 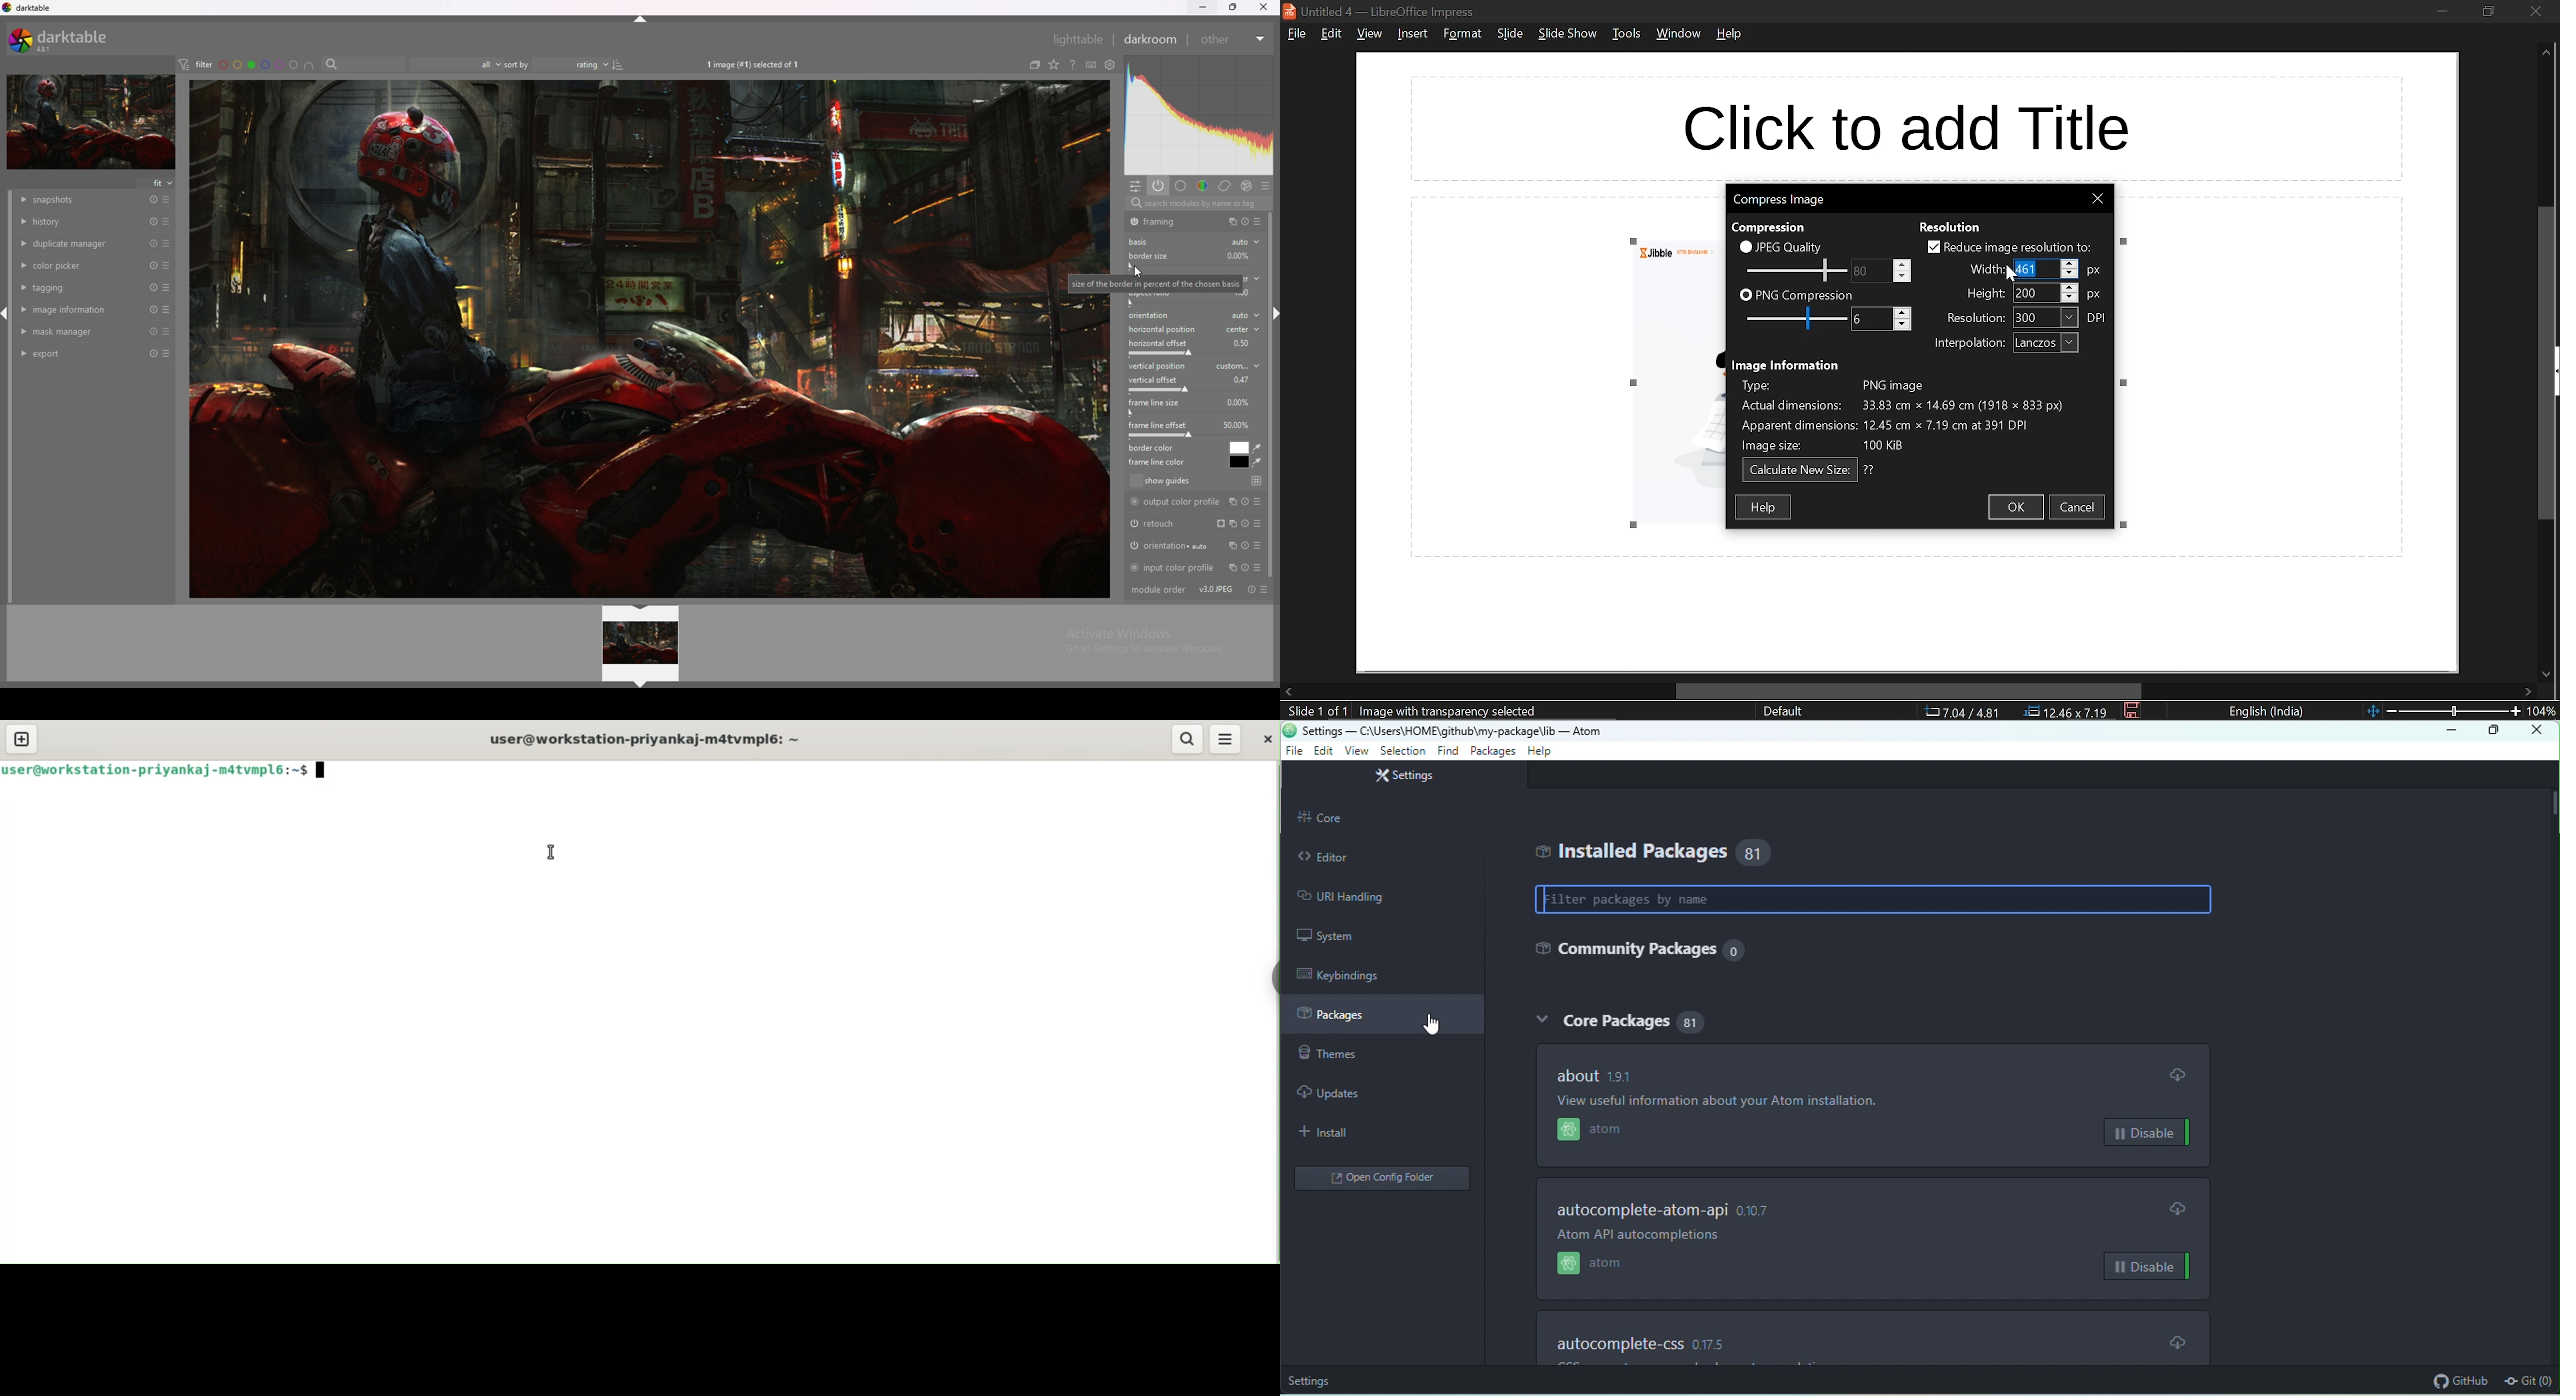 What do you see at coordinates (2018, 508) in the screenshot?
I see `ok` at bounding box center [2018, 508].